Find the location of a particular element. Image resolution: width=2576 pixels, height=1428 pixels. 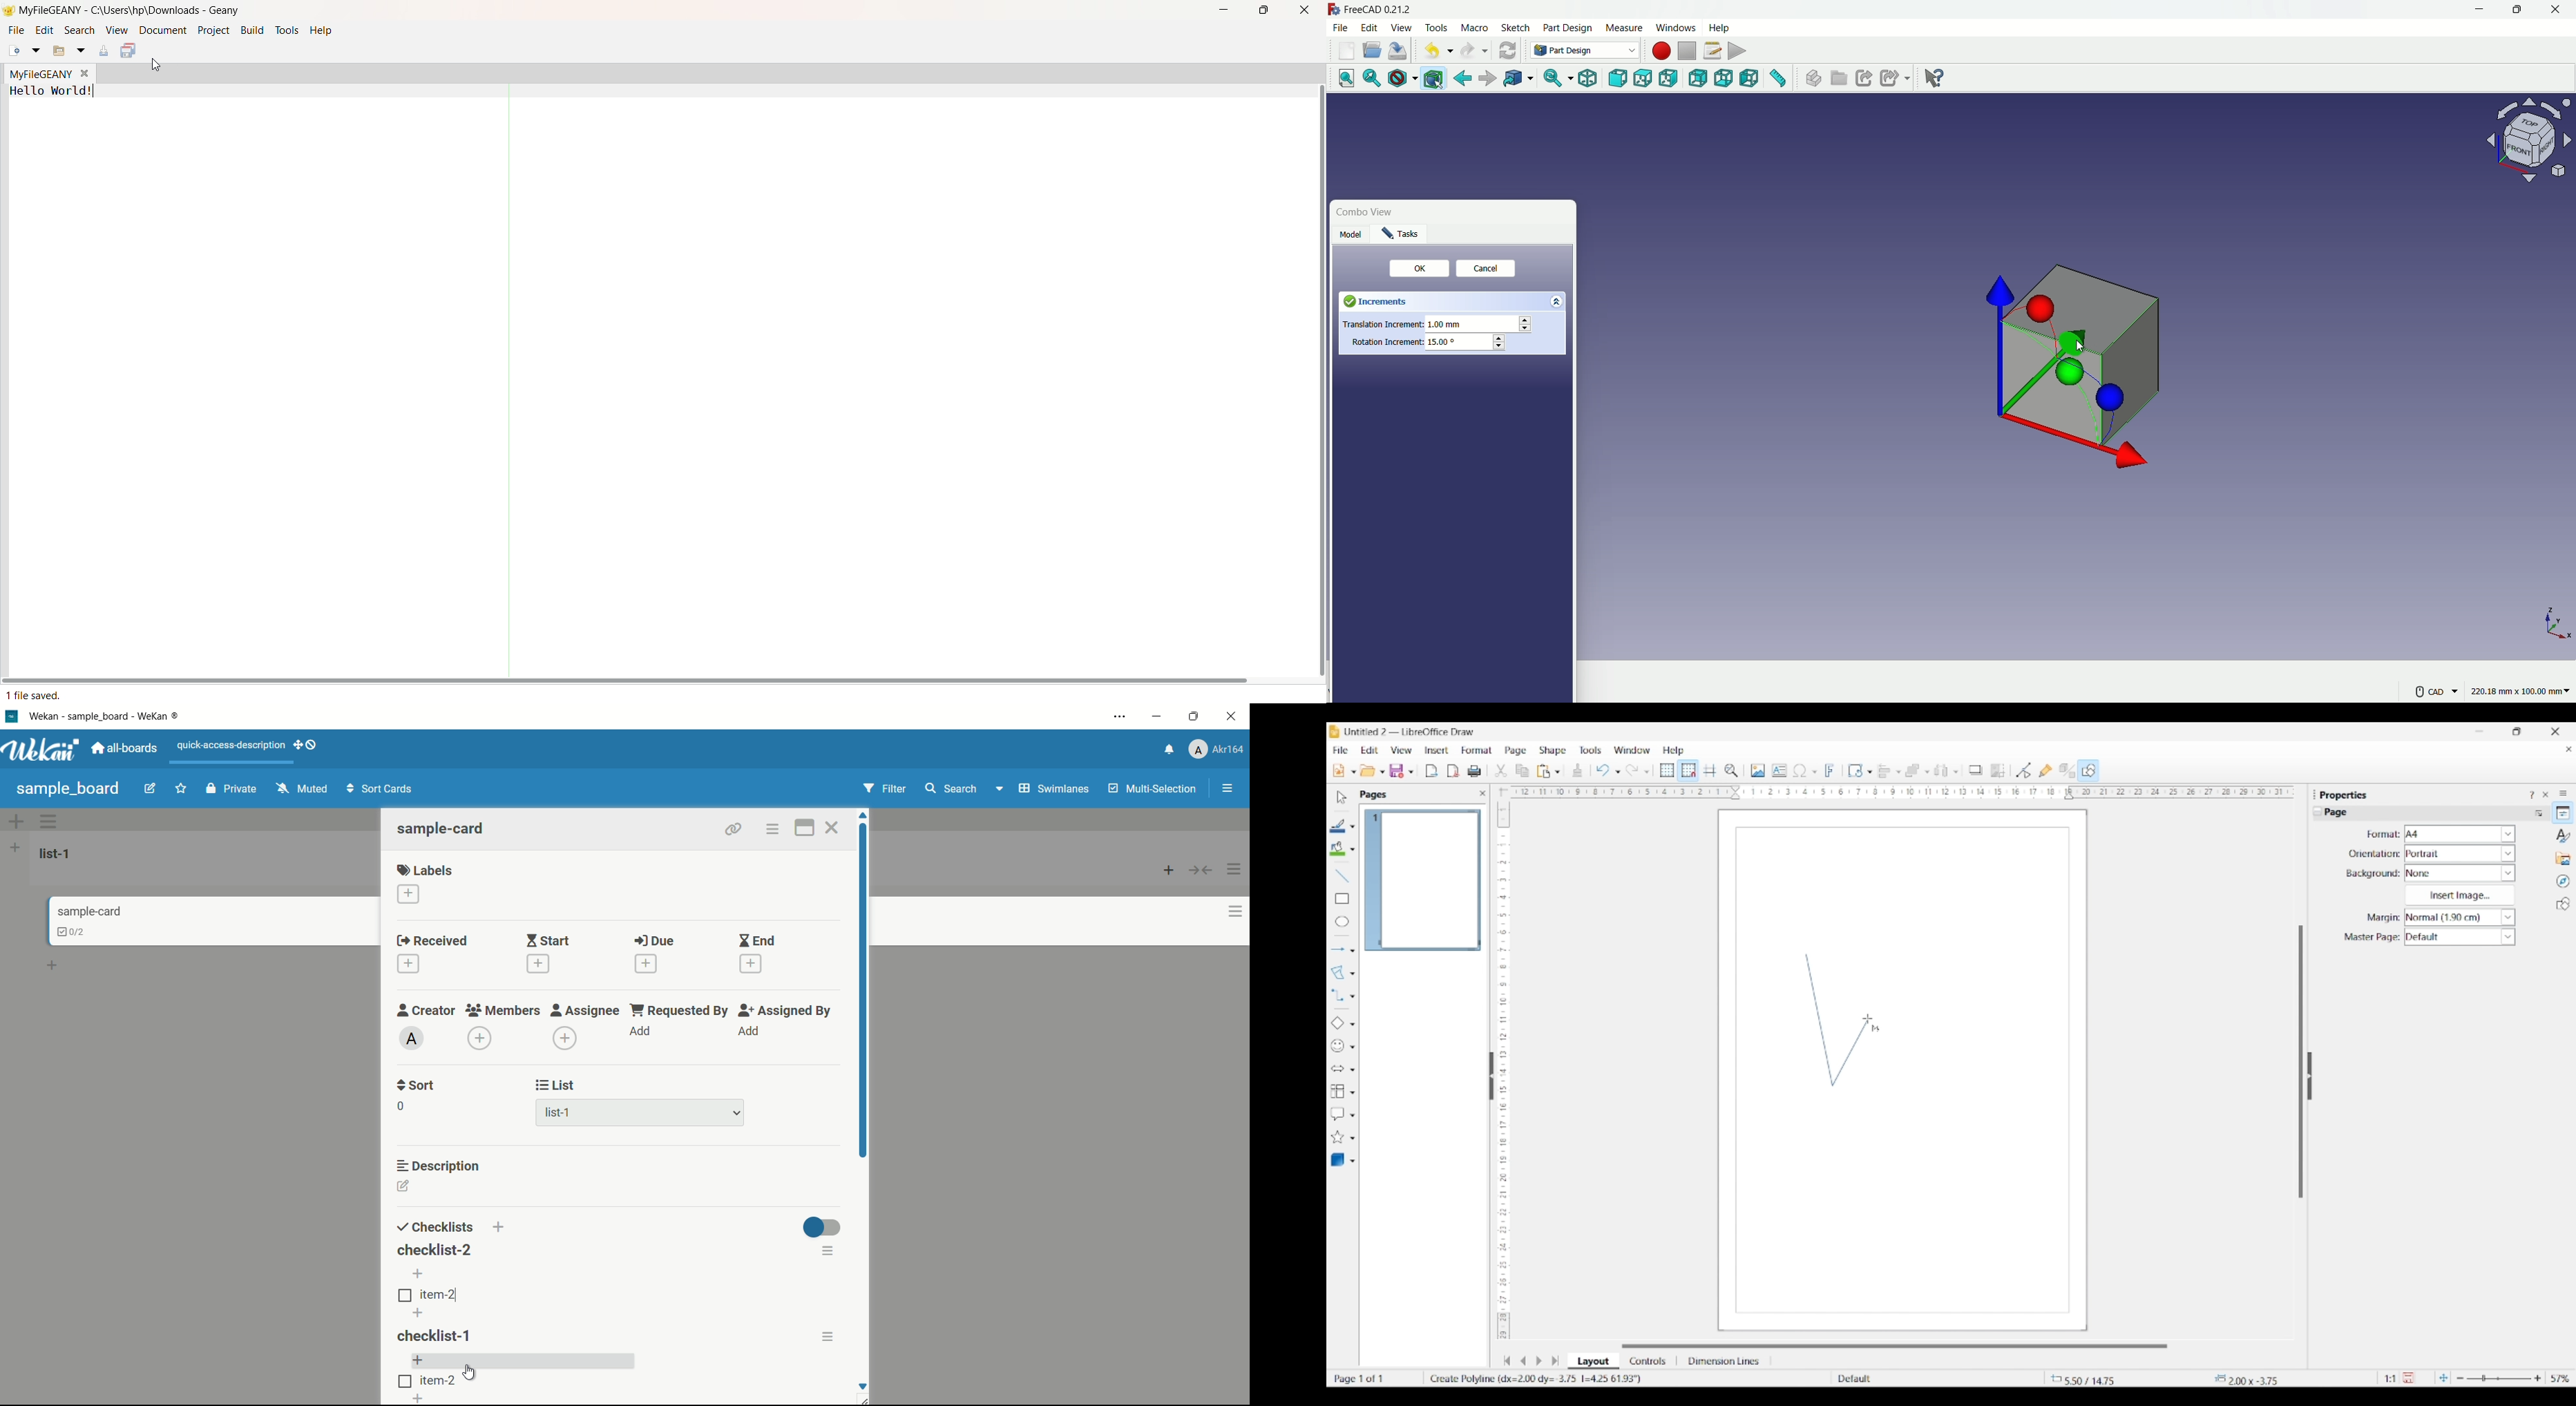

Current page is located at coordinates (1422, 880).